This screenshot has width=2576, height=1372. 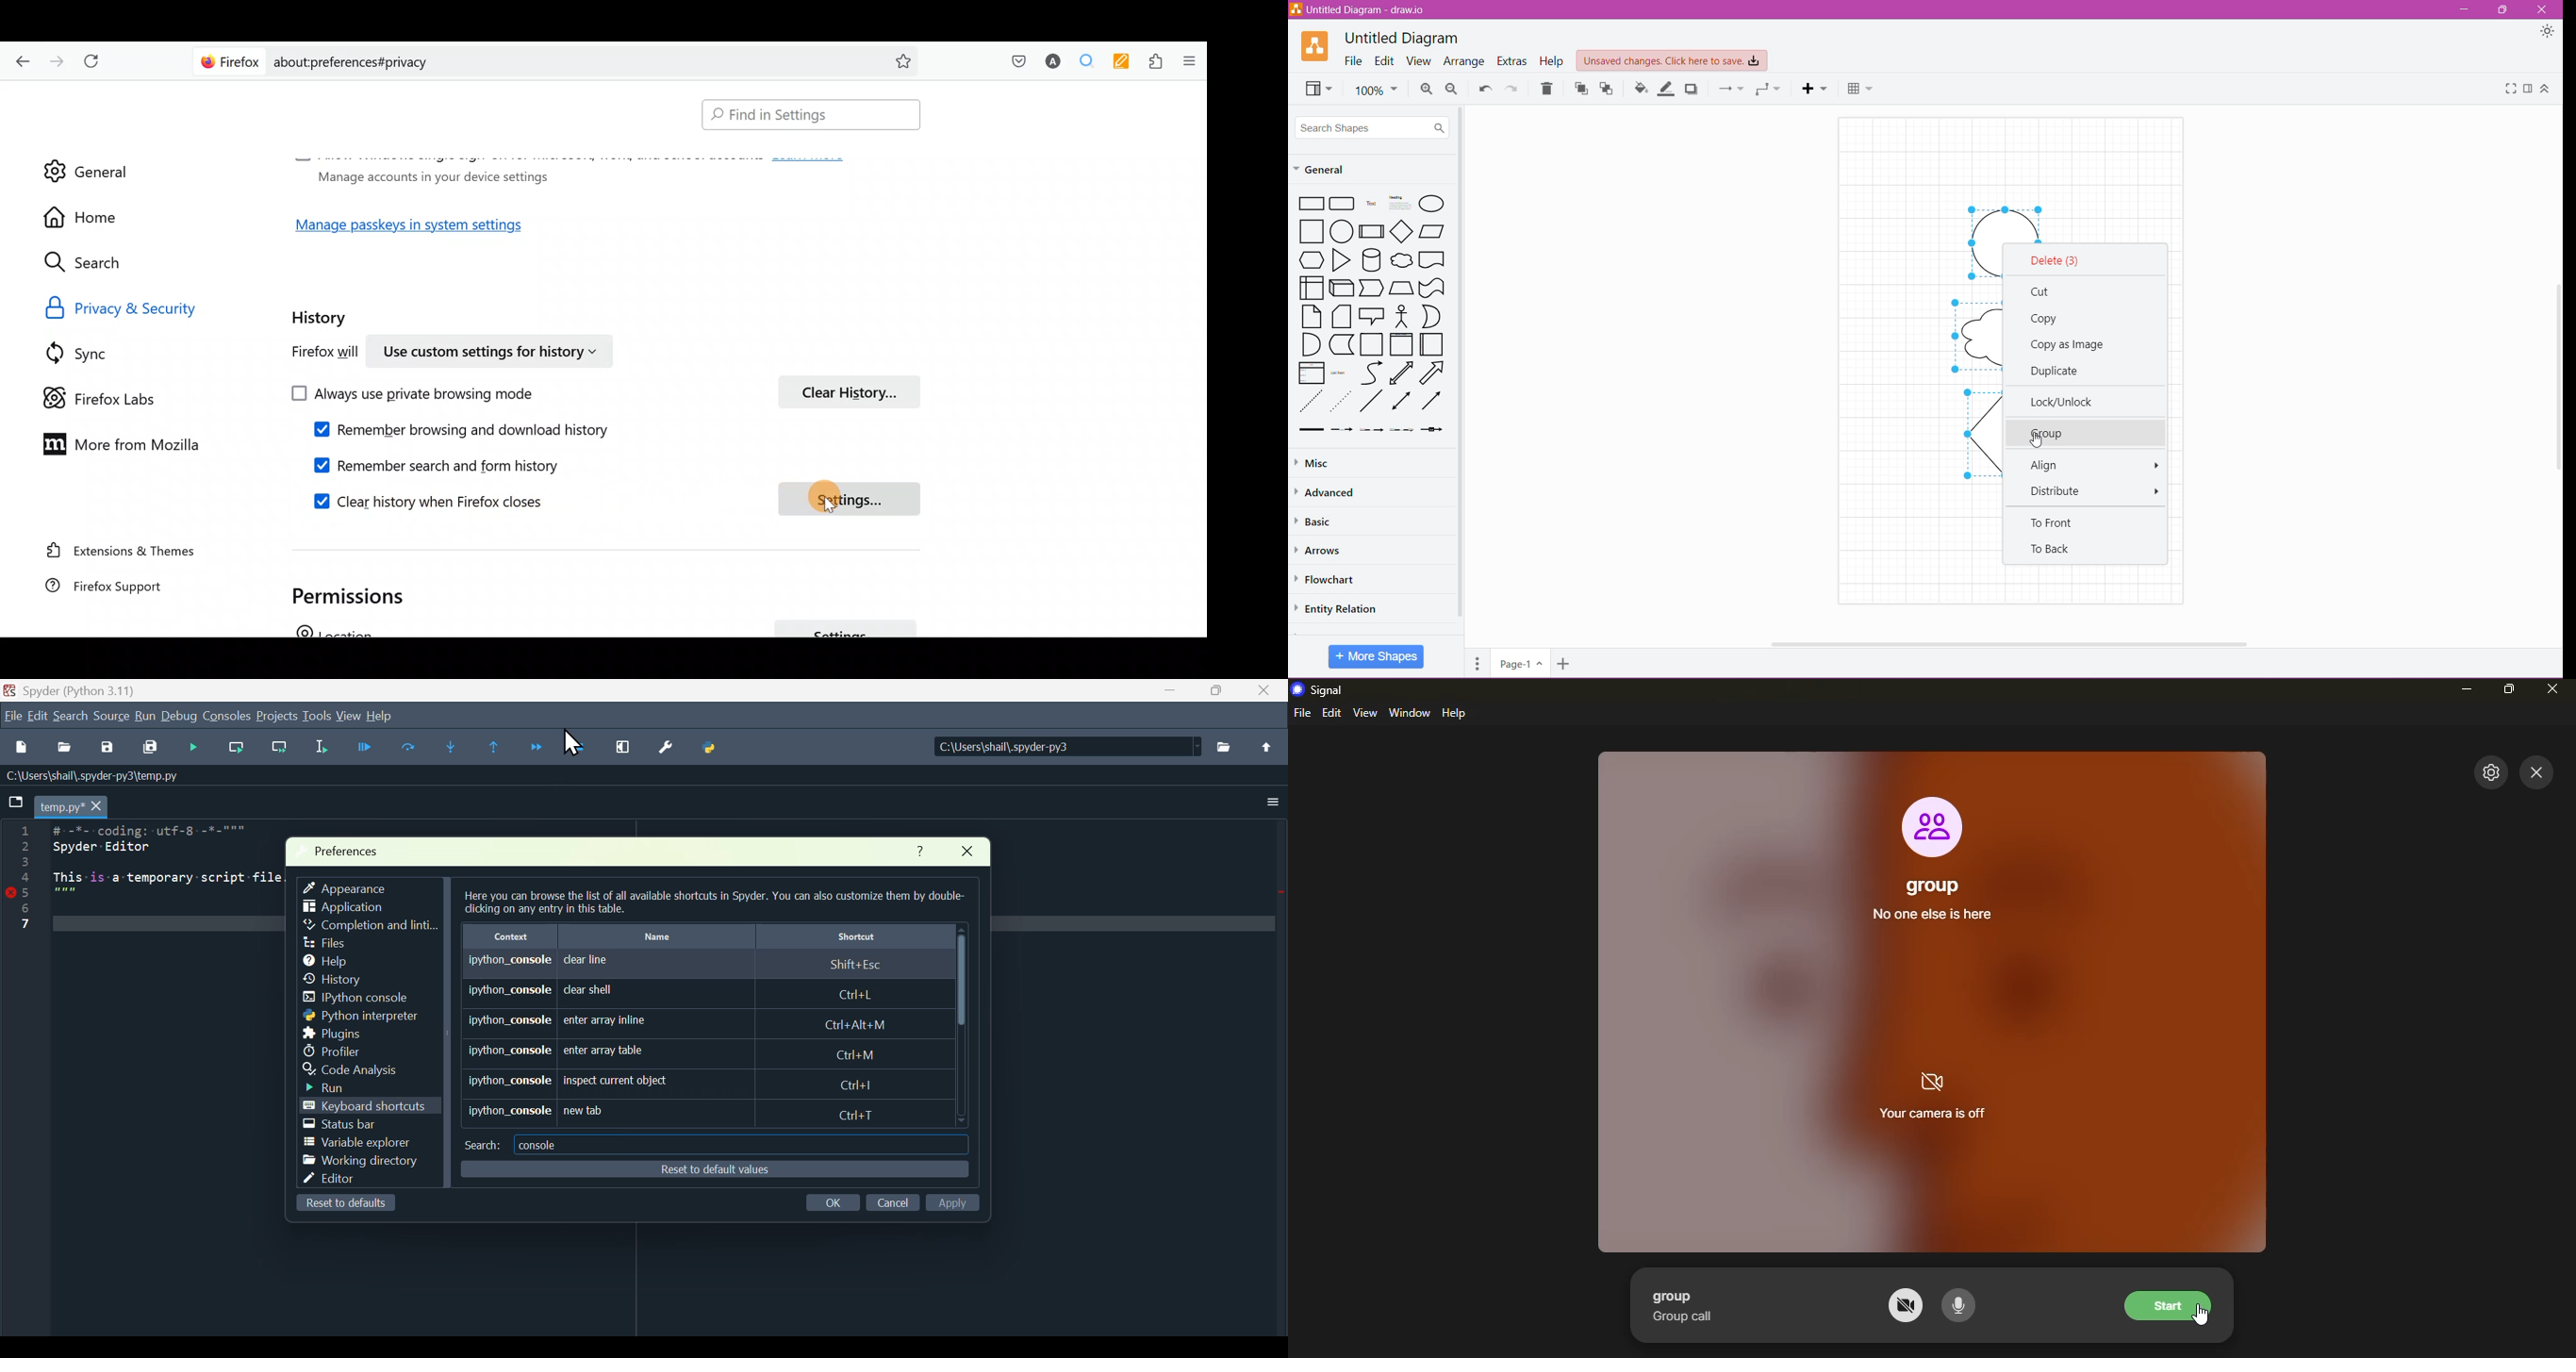 I want to click on File Upload, so click(x=1267, y=754).